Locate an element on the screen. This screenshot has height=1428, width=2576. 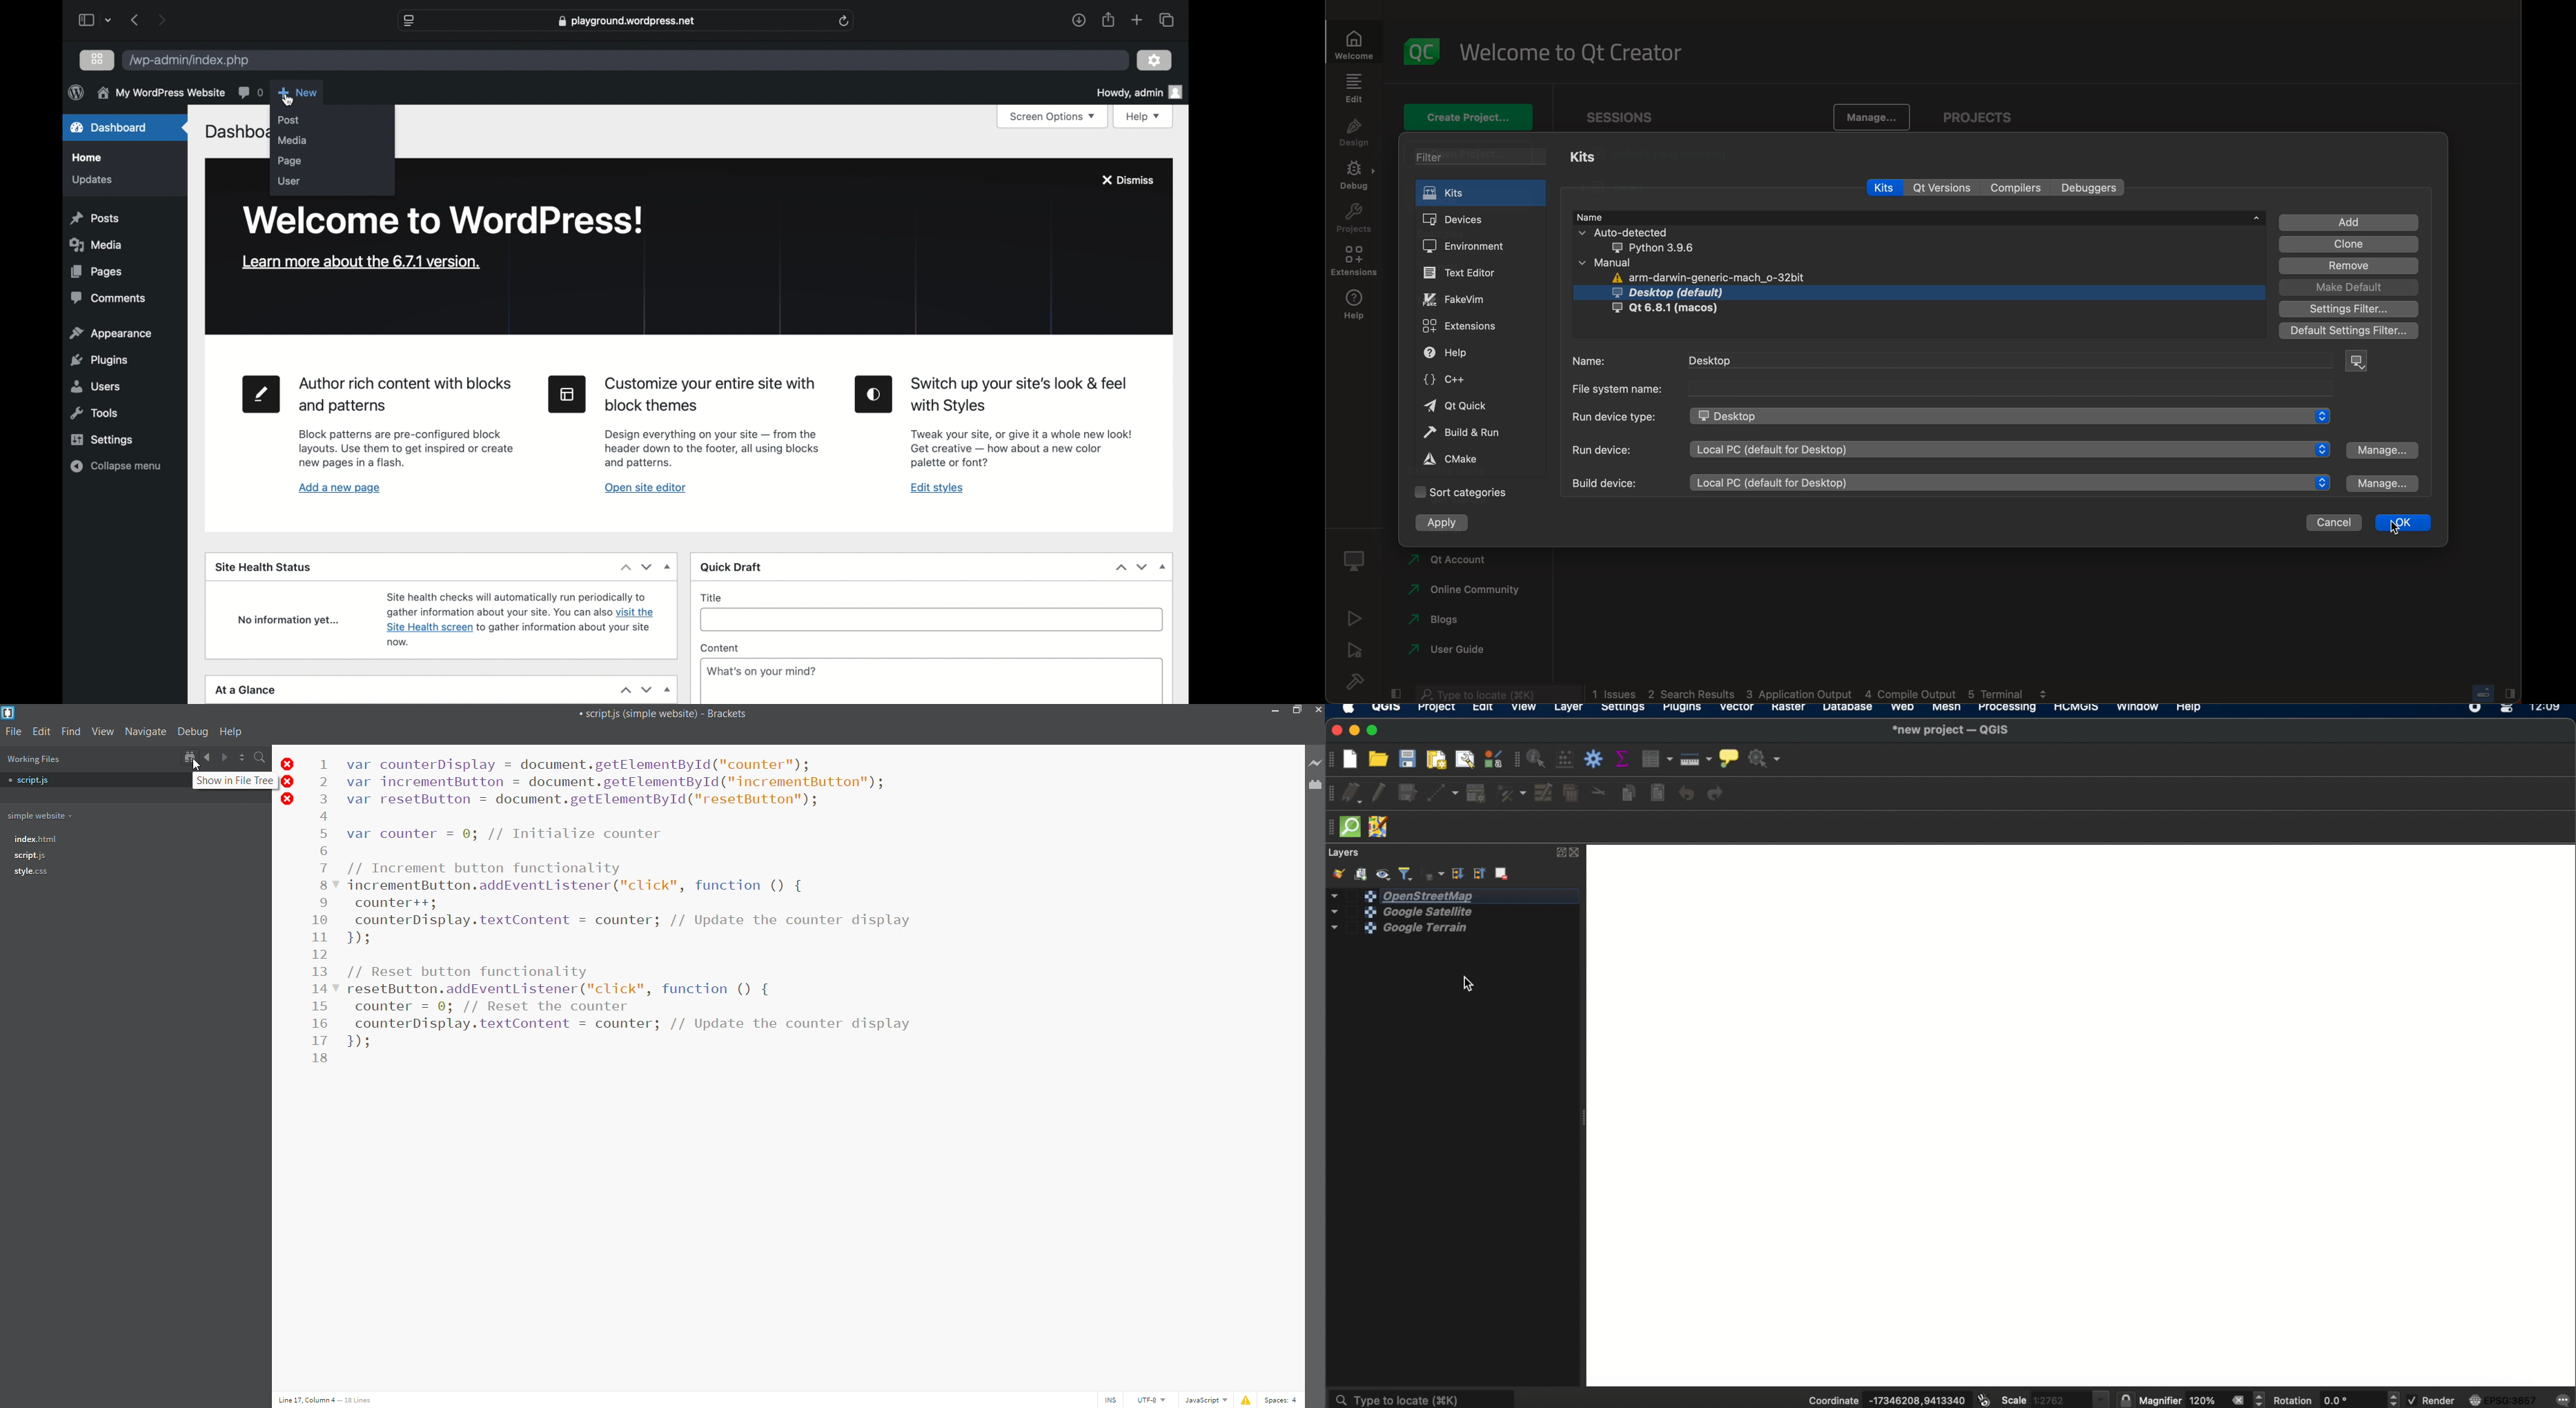
hidden toolbar is located at coordinates (1333, 827).